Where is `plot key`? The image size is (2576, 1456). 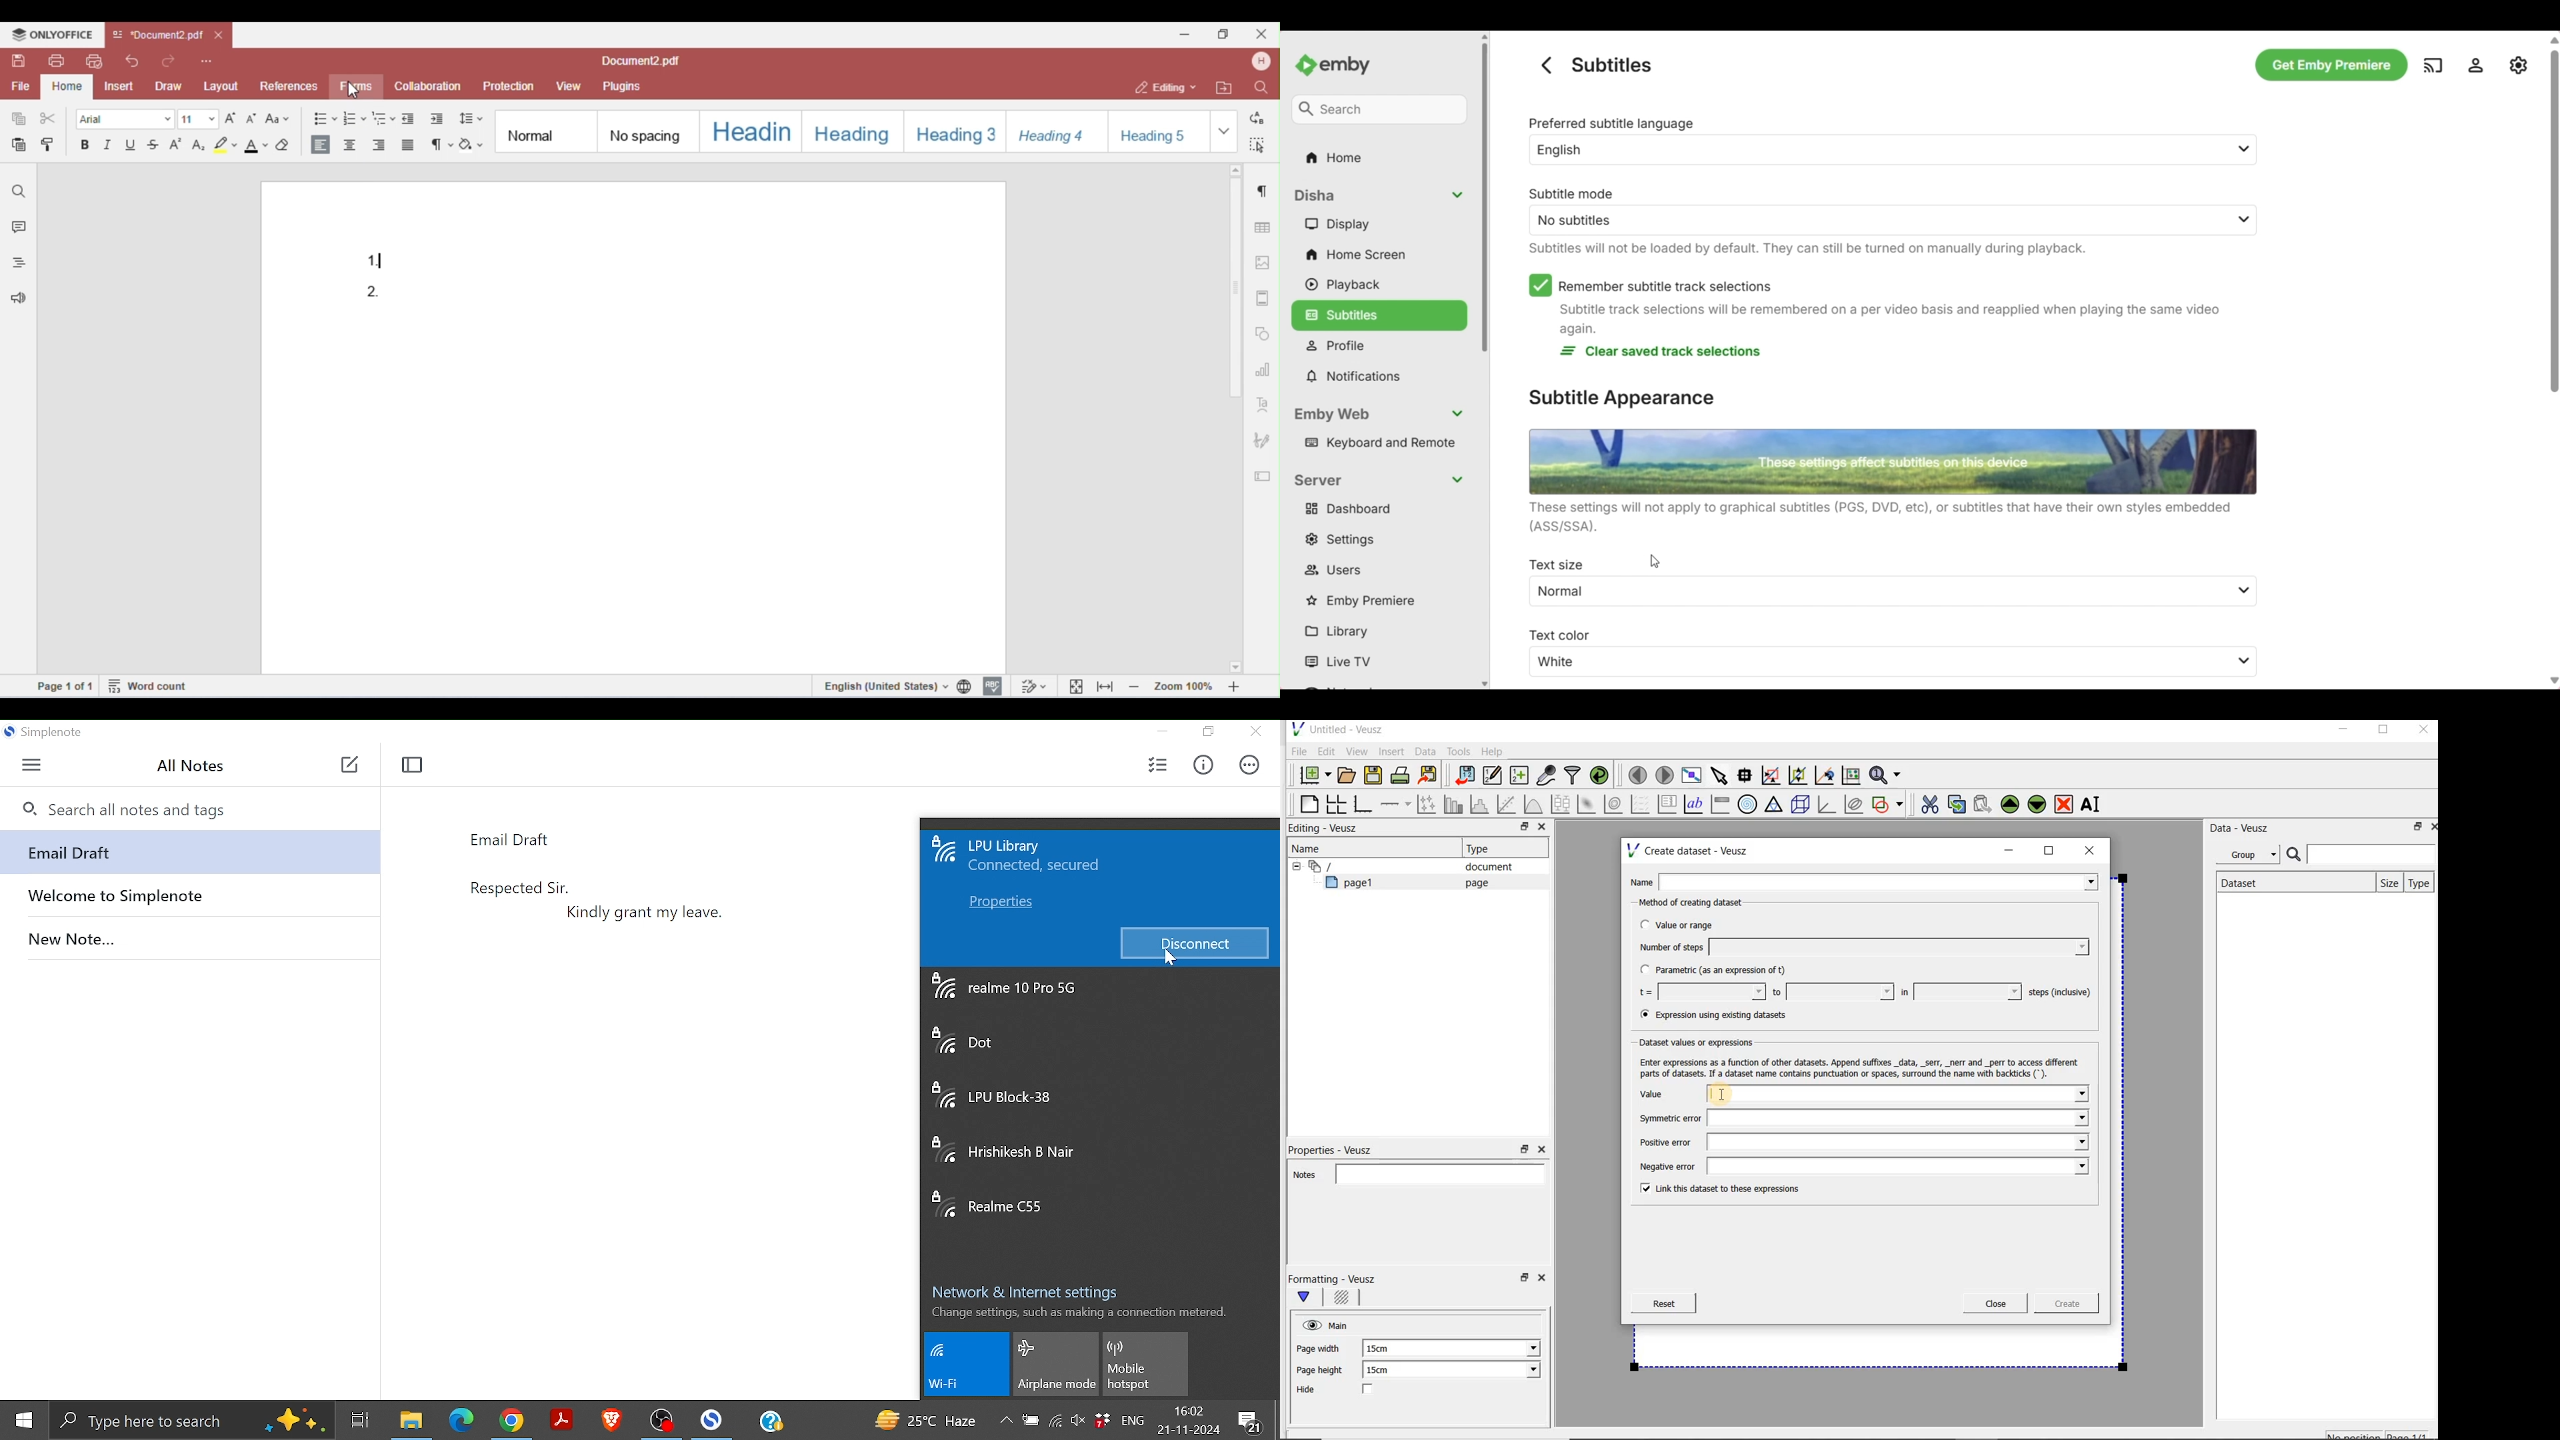
plot key is located at coordinates (1668, 804).